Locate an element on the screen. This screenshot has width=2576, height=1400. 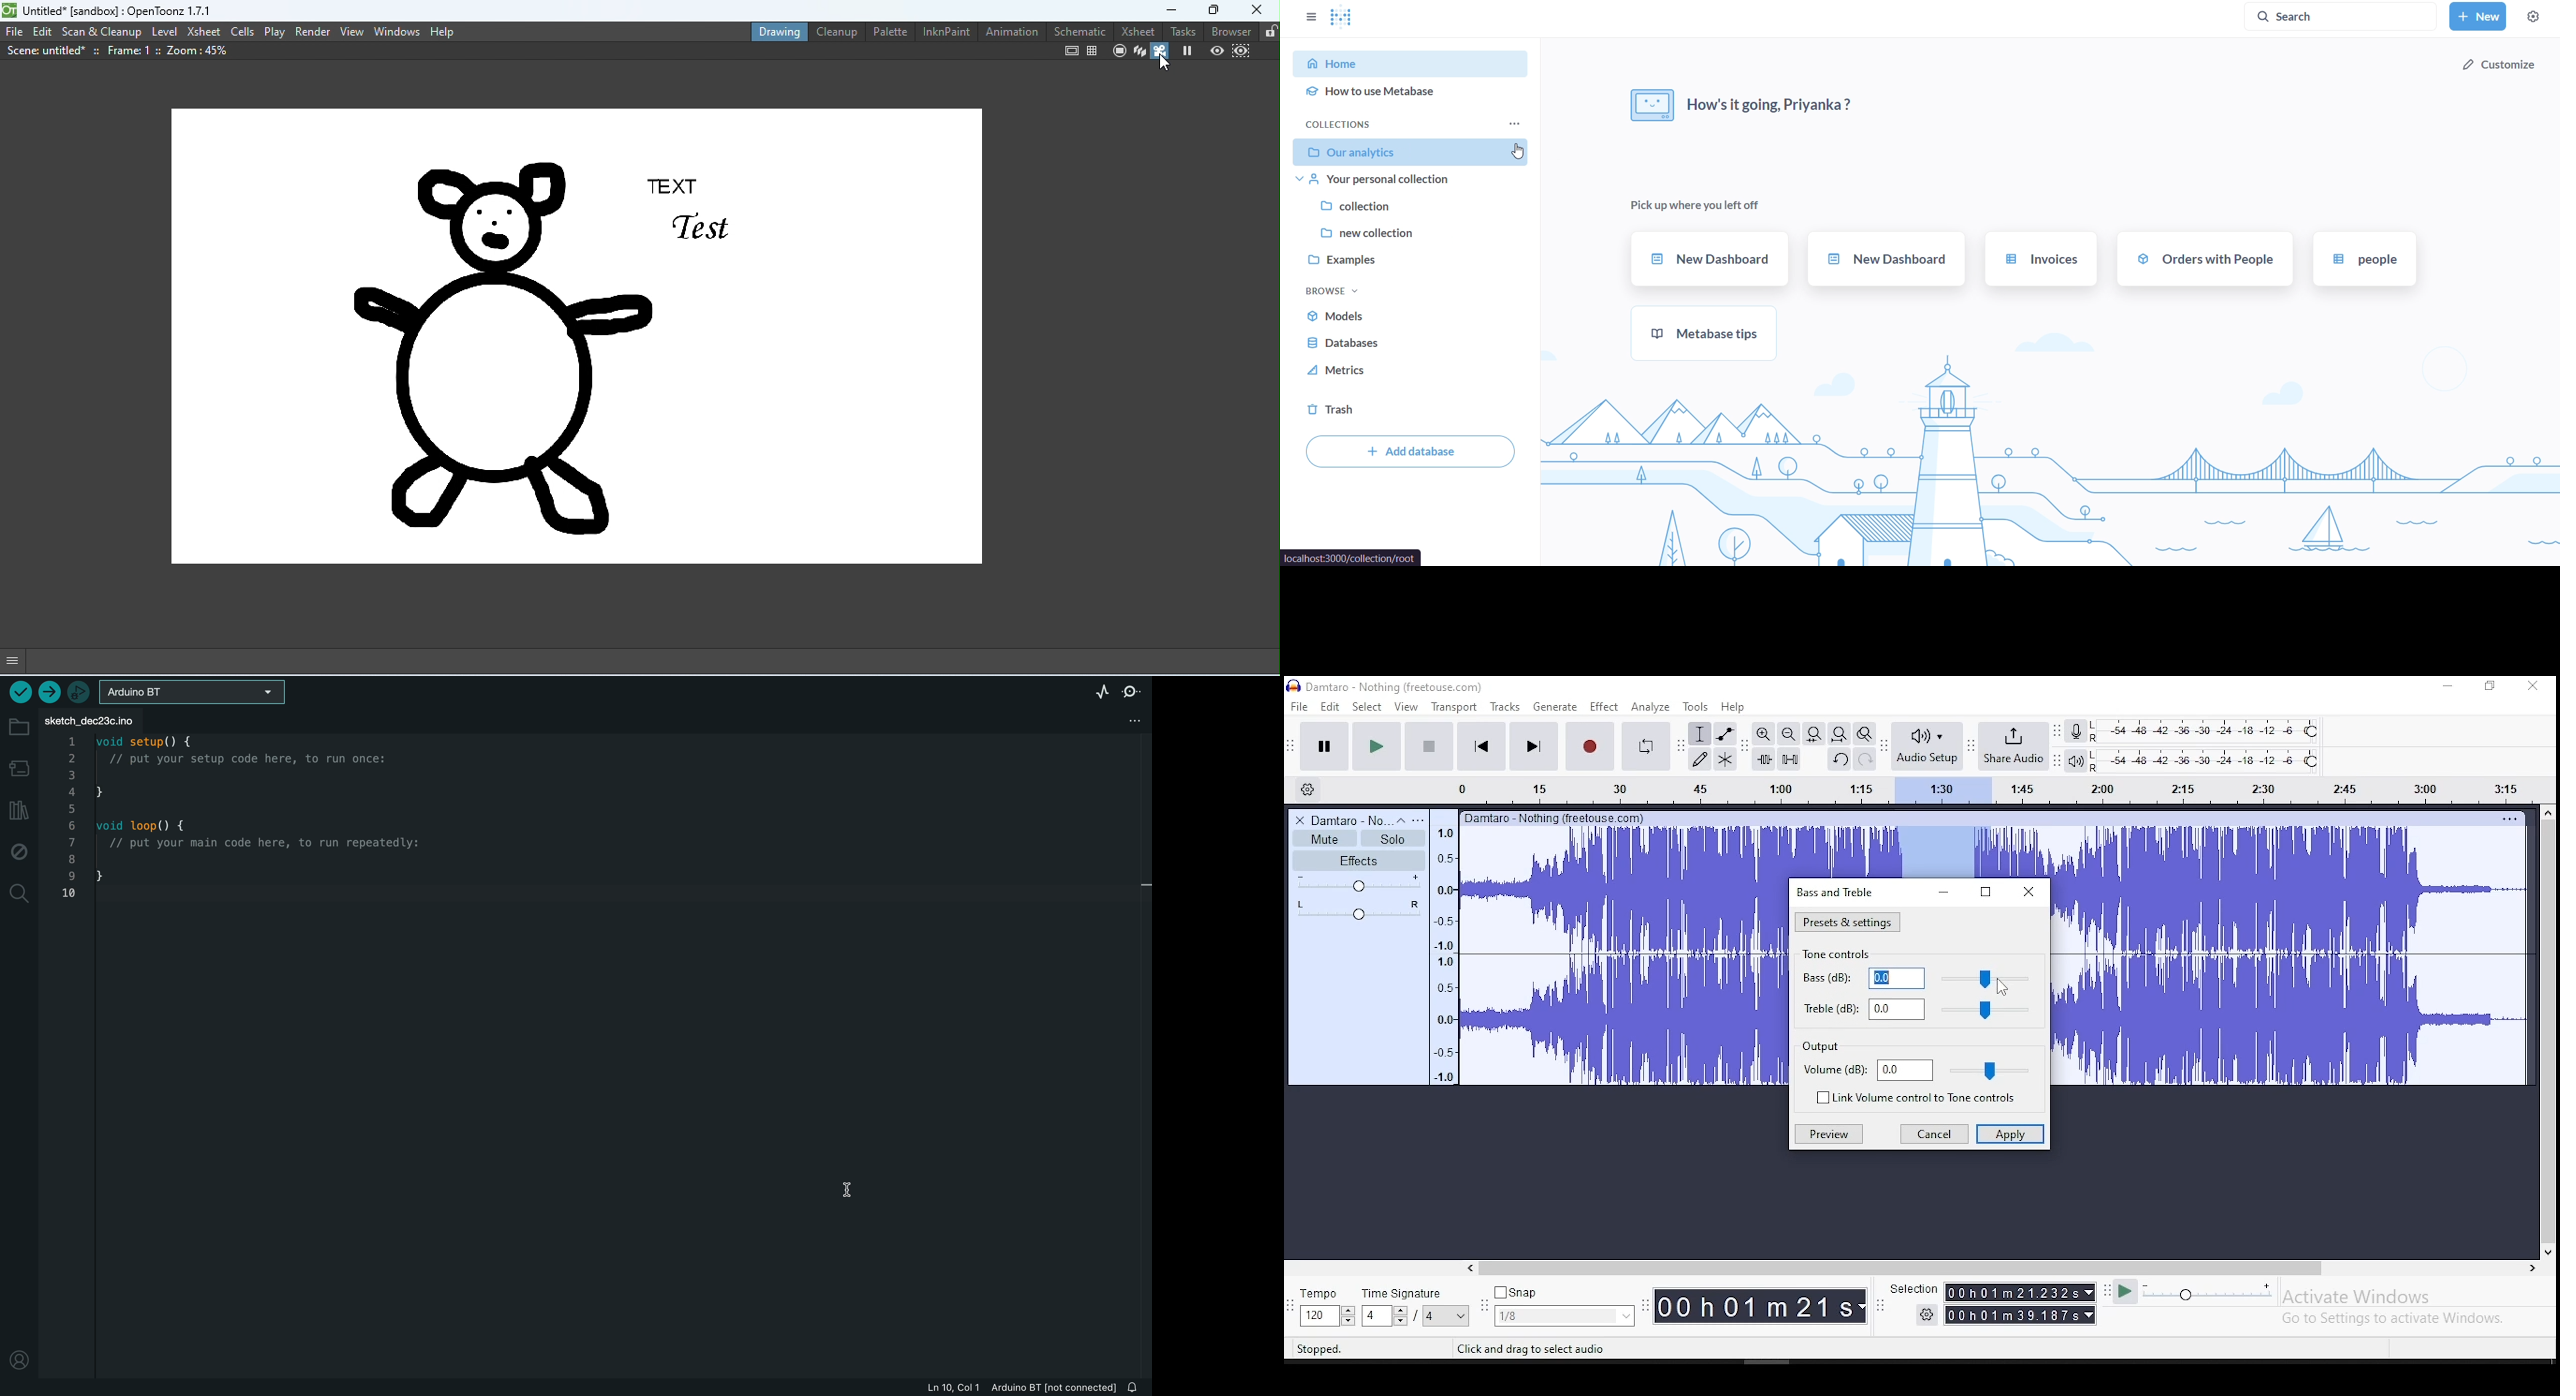
code is located at coordinates (249, 821).